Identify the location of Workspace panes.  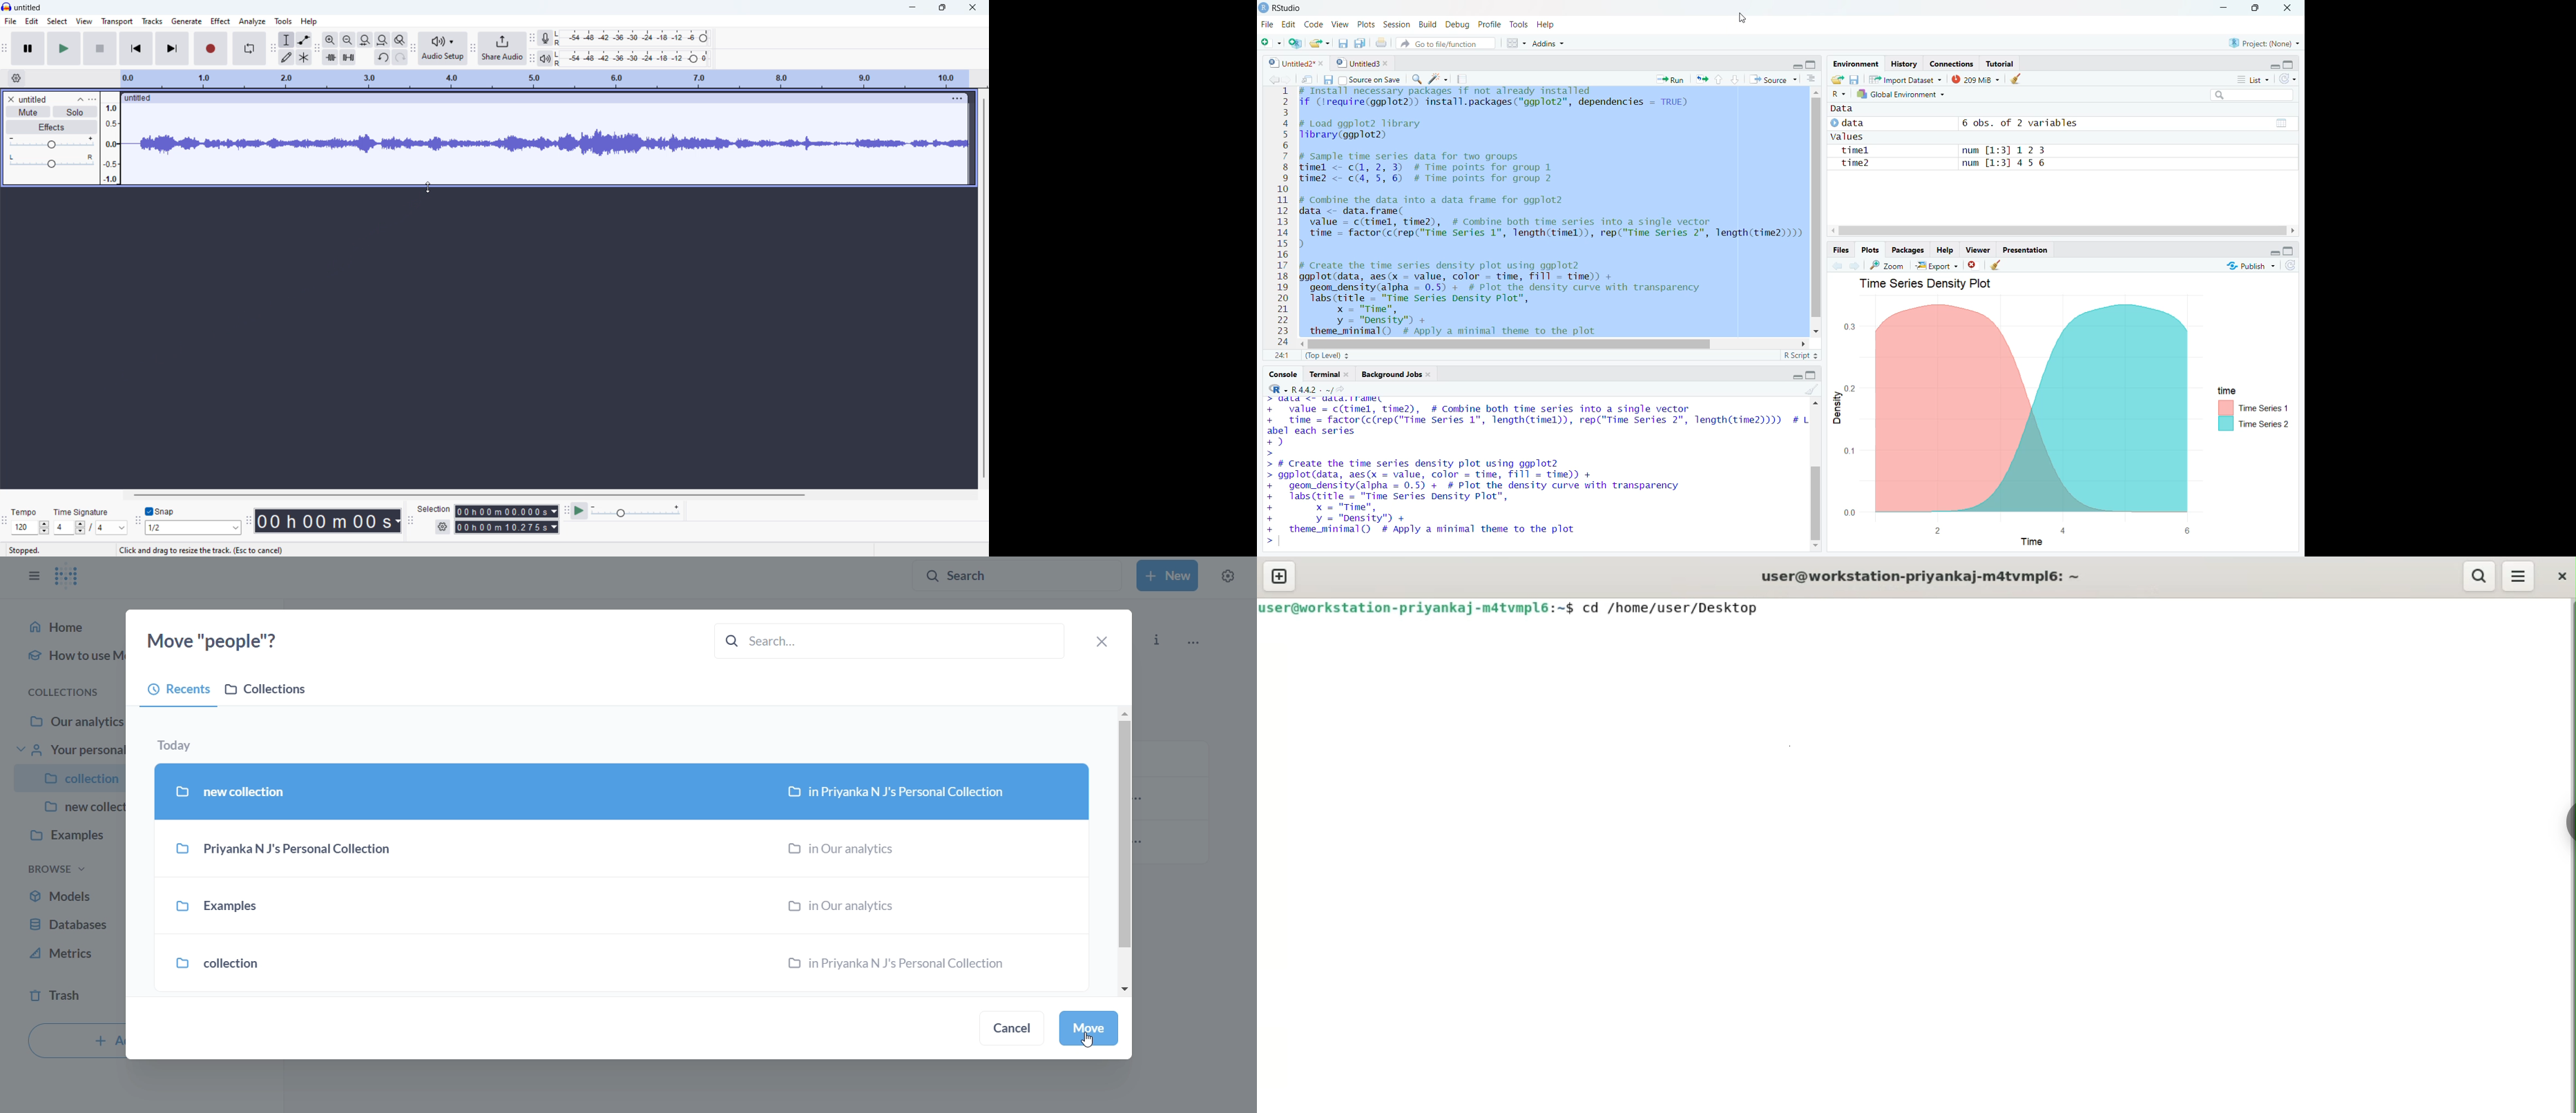
(1515, 43).